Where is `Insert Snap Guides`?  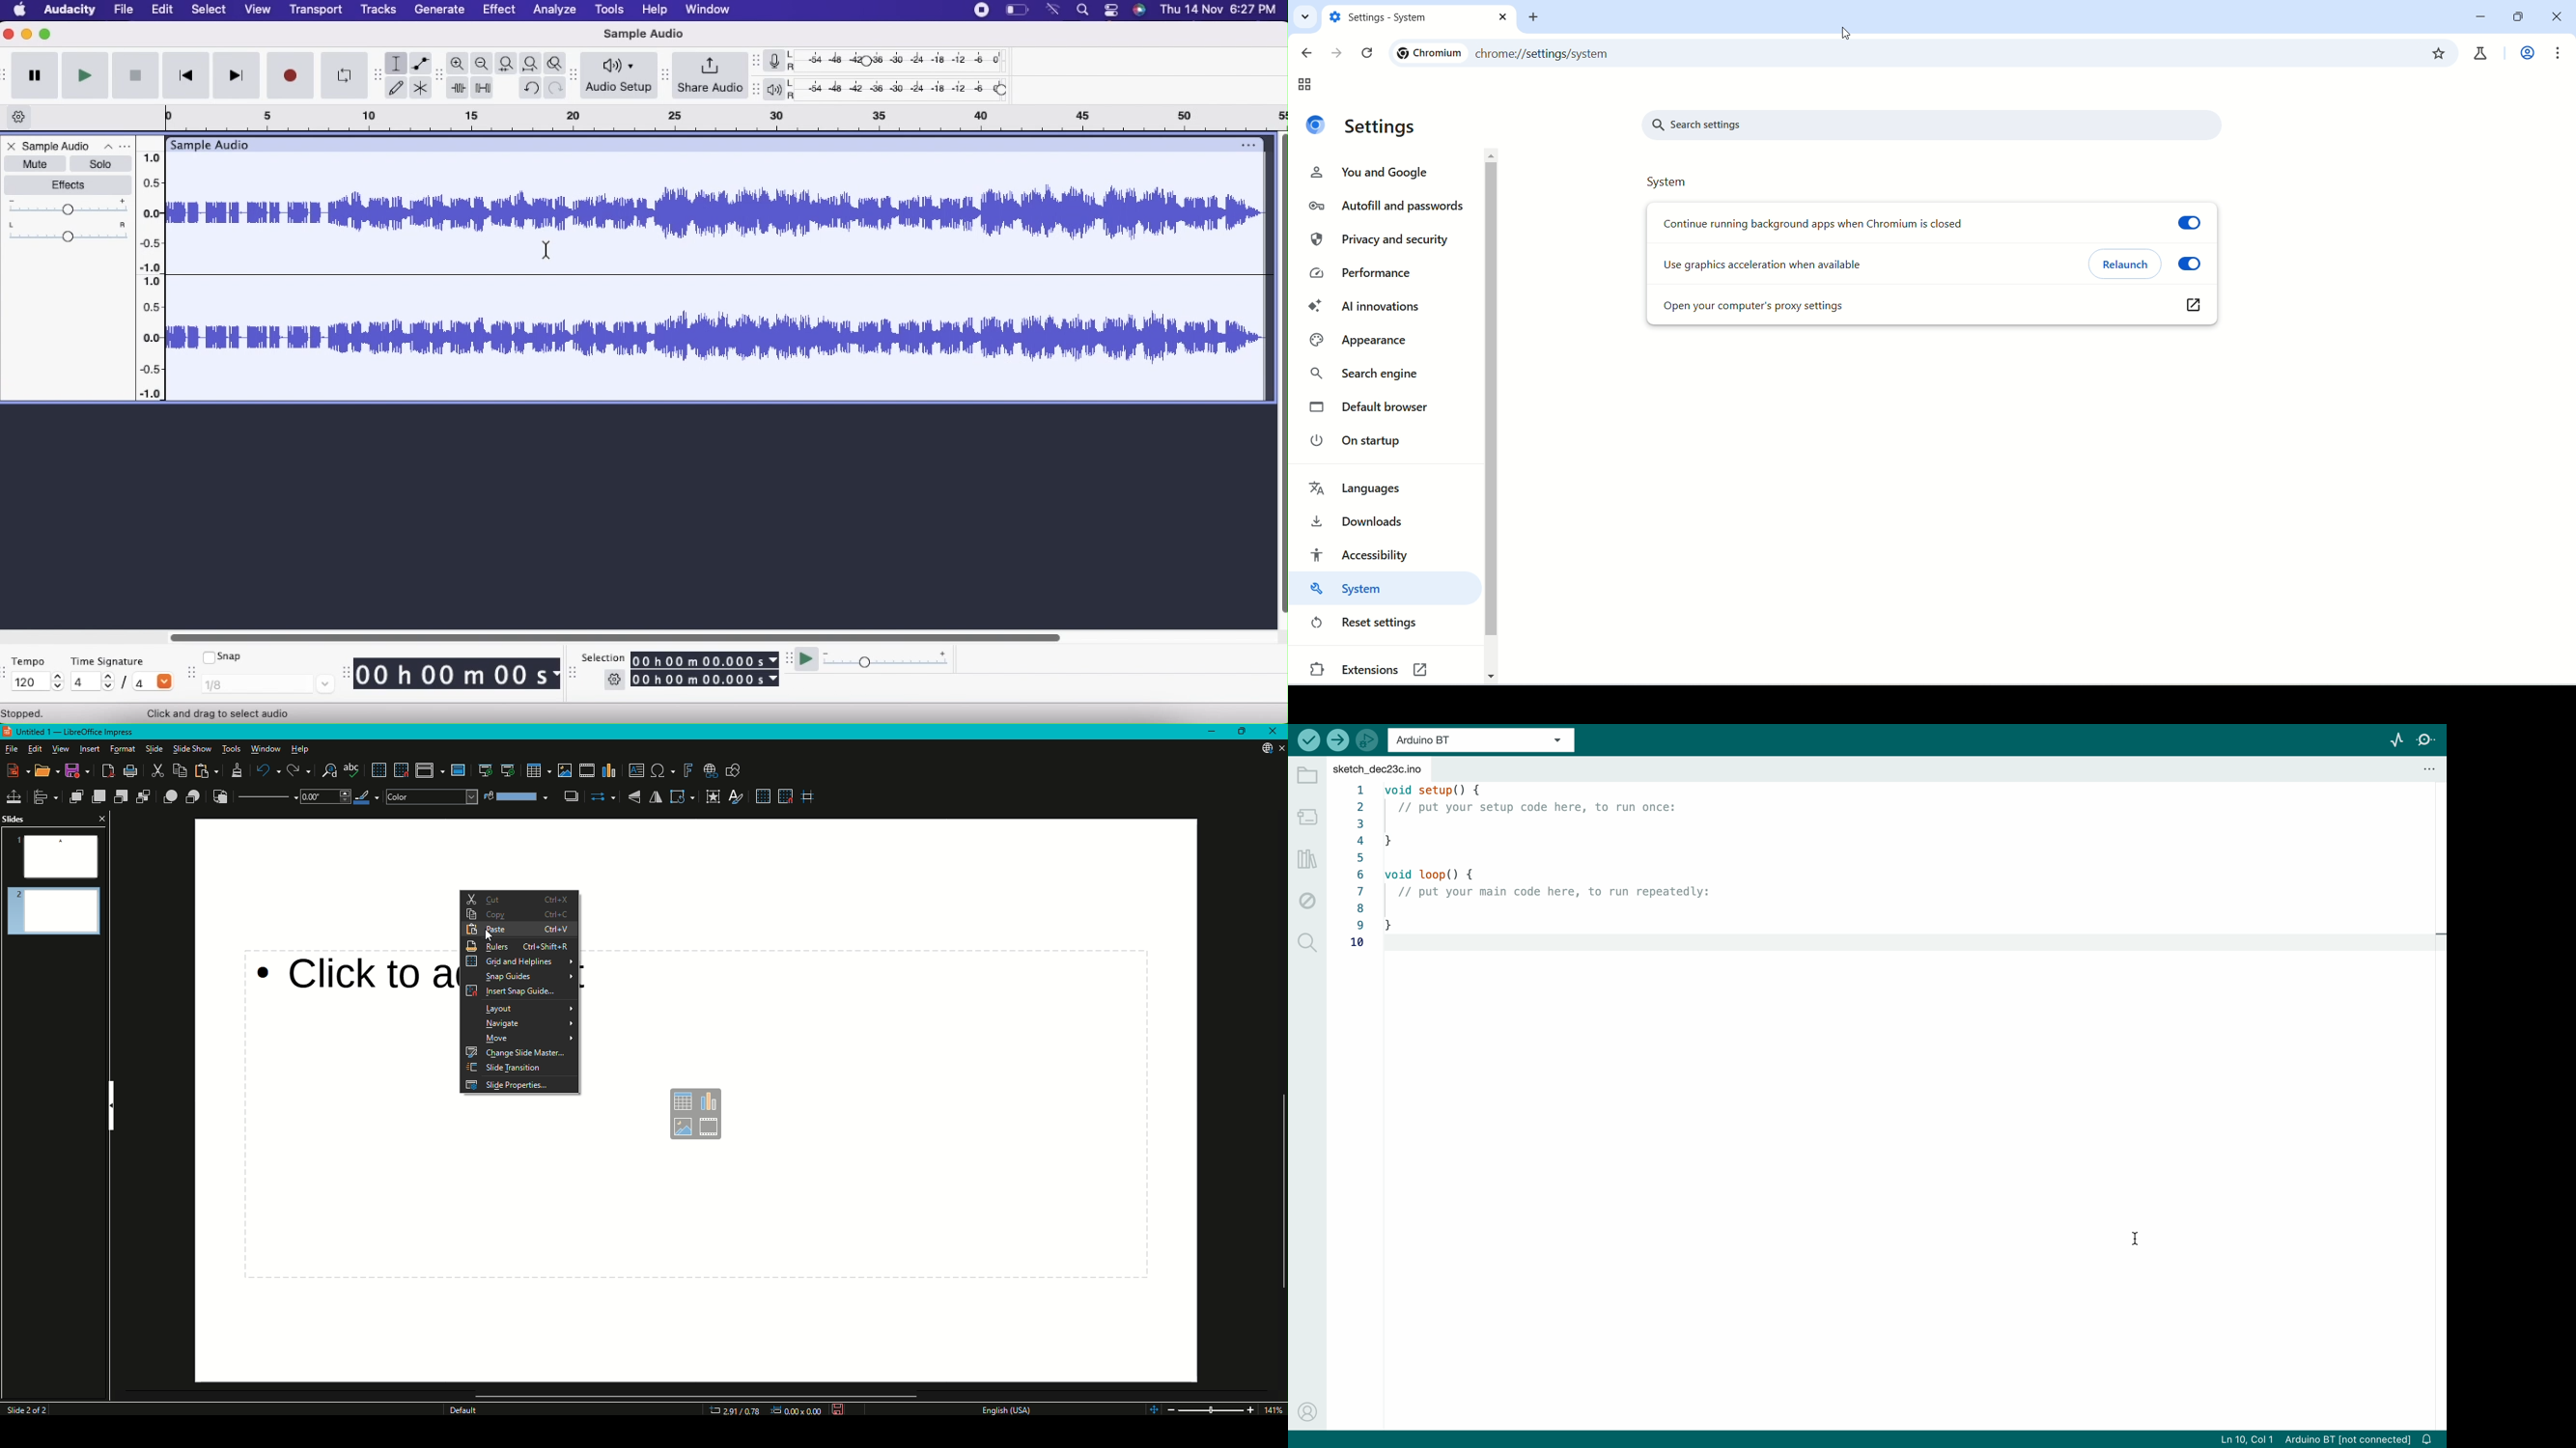
Insert Snap Guides is located at coordinates (518, 991).